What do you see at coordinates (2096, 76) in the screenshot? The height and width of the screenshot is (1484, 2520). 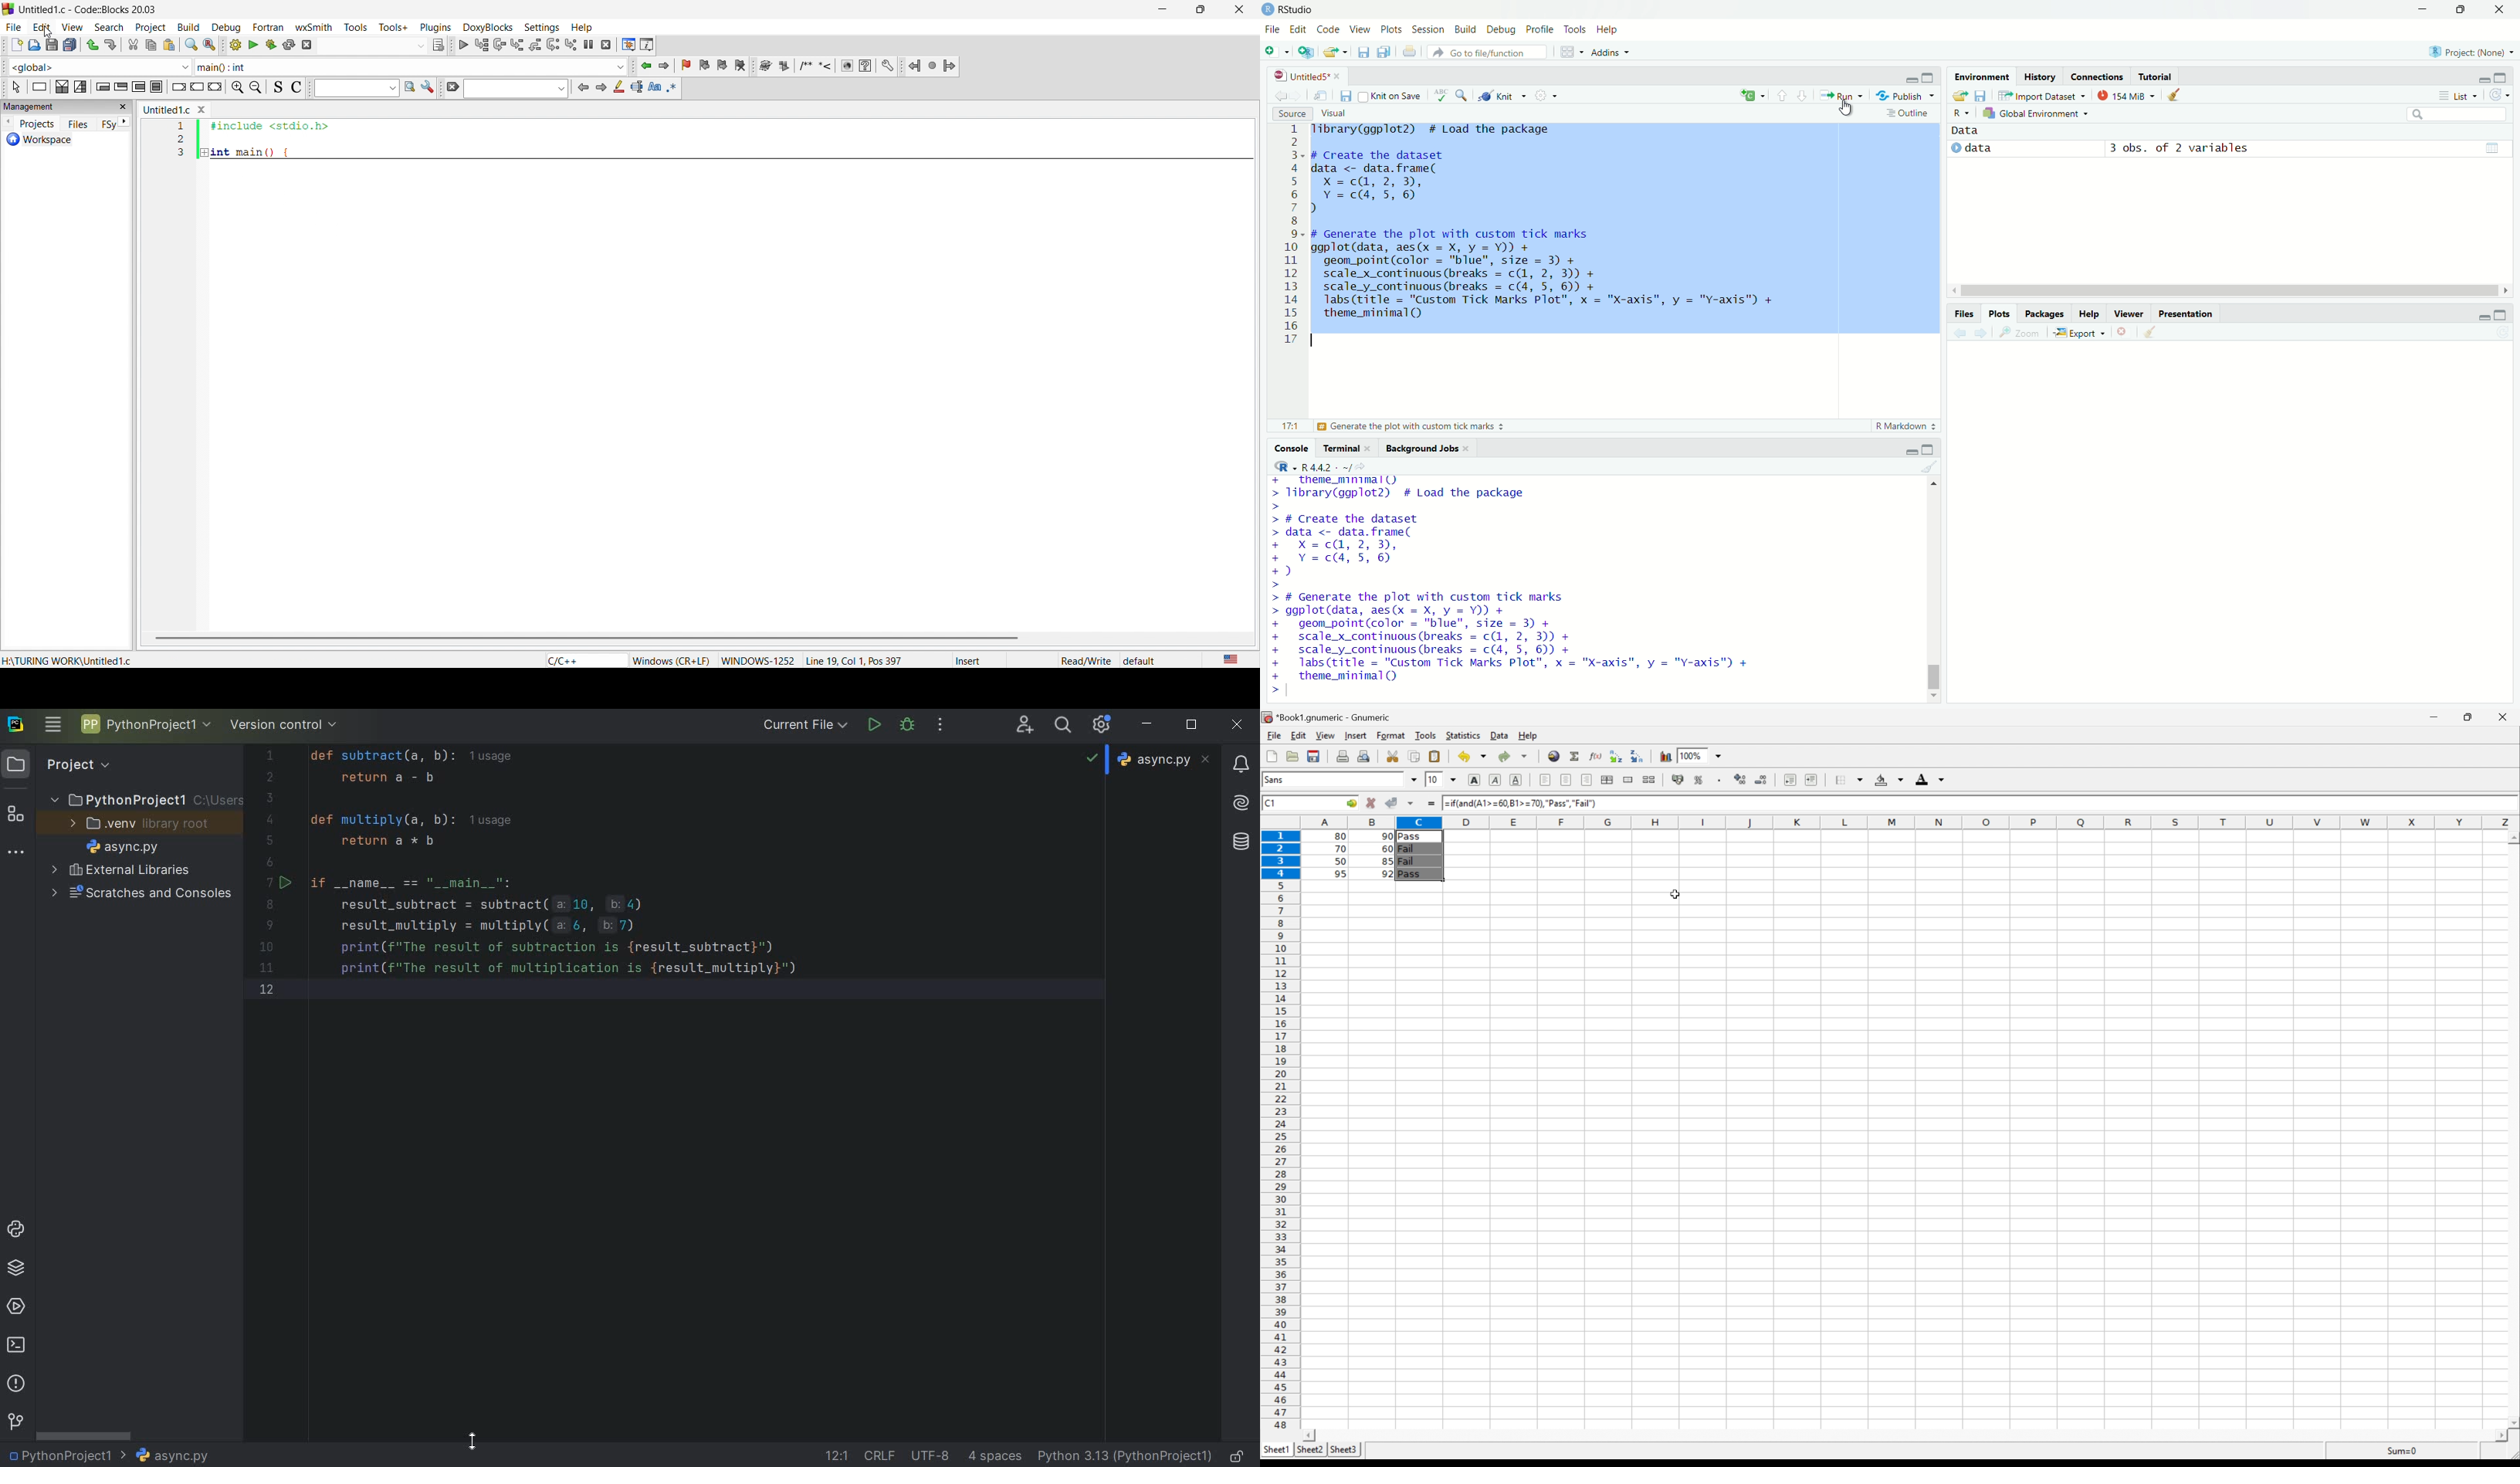 I see `connections` at bounding box center [2096, 76].